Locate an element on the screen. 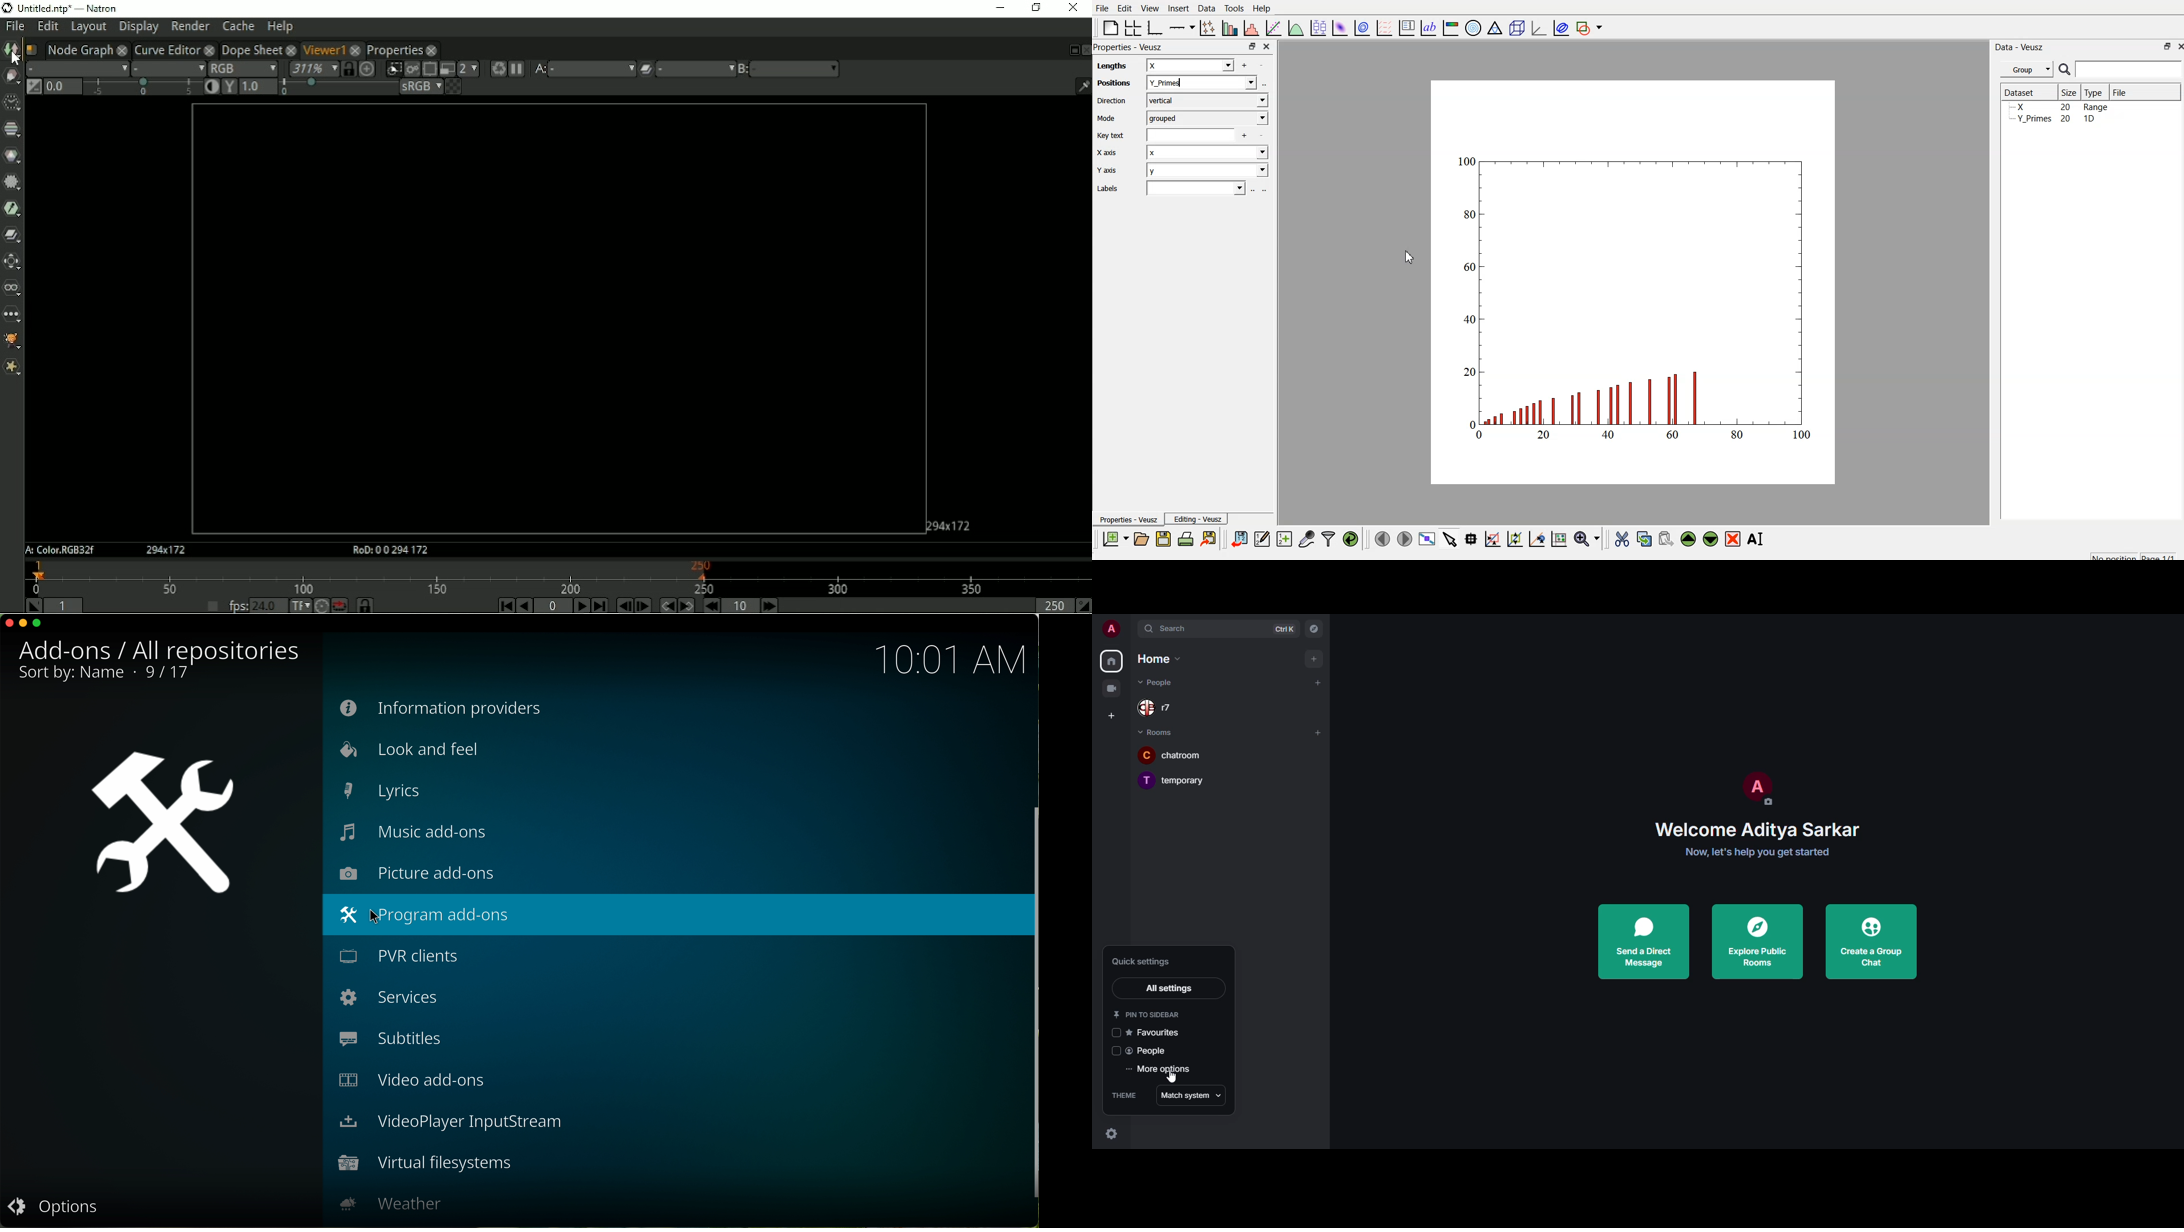 The width and height of the screenshot is (2184, 1232). look and feel is located at coordinates (411, 751).